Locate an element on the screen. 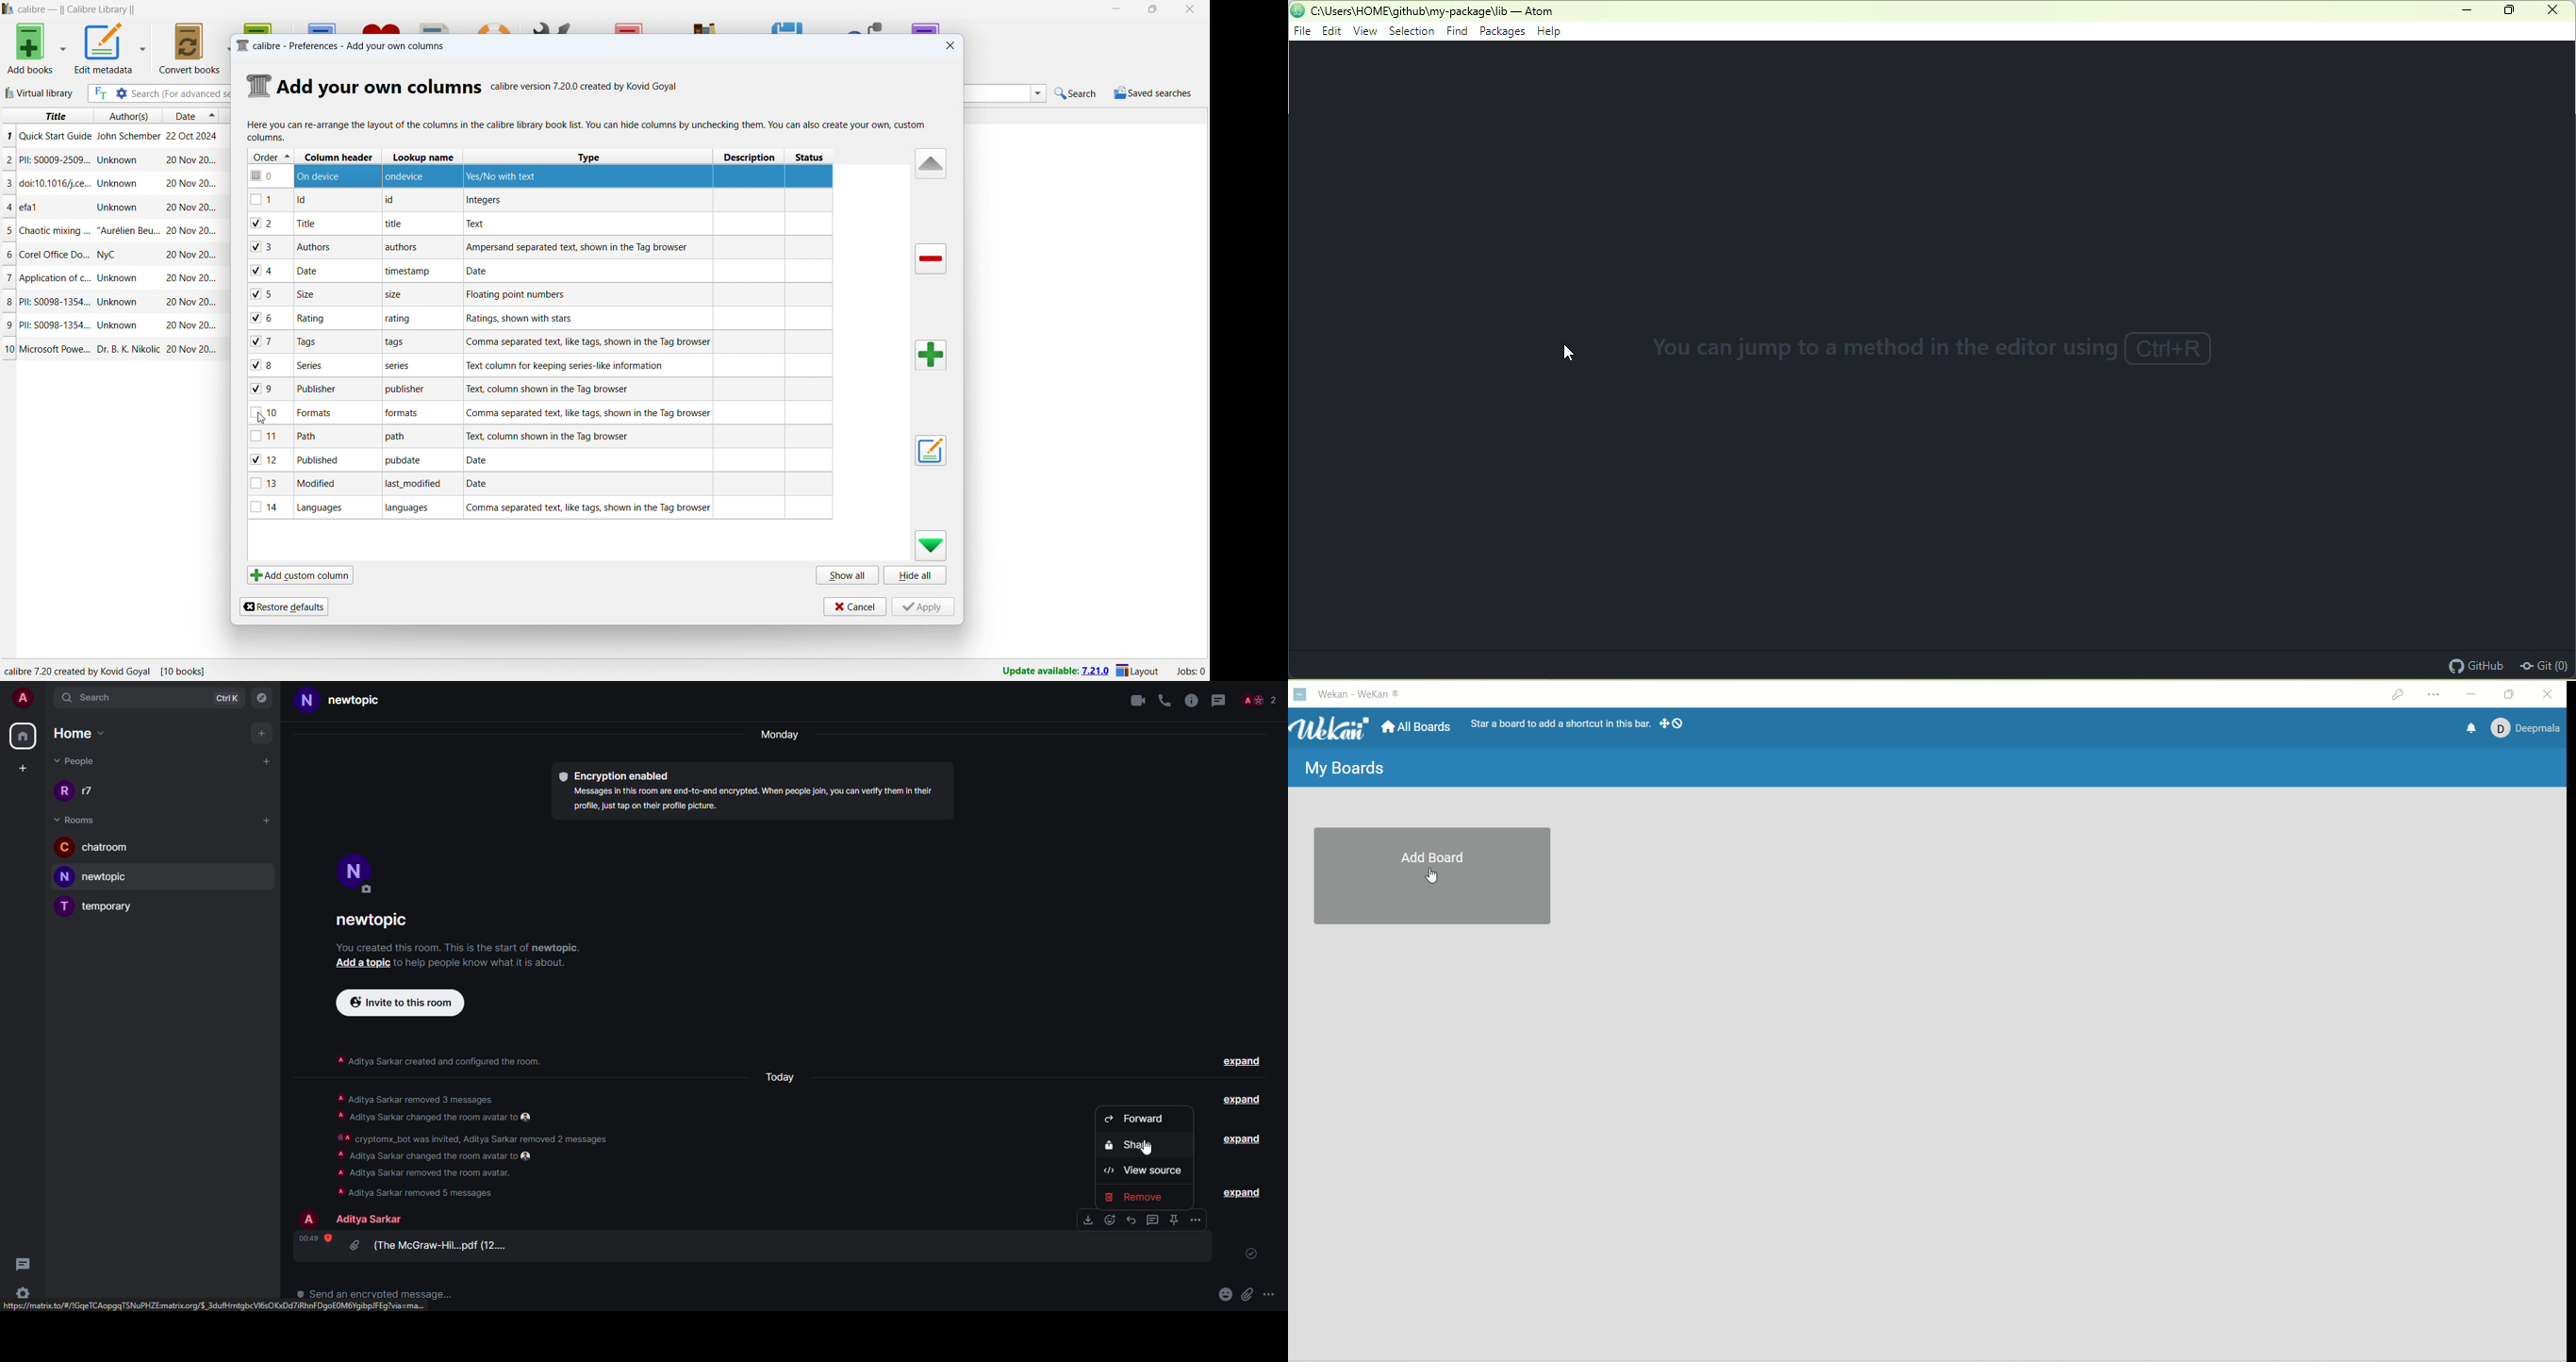  Order = Column header Lookup name Type Description Status is located at coordinates (541, 156).